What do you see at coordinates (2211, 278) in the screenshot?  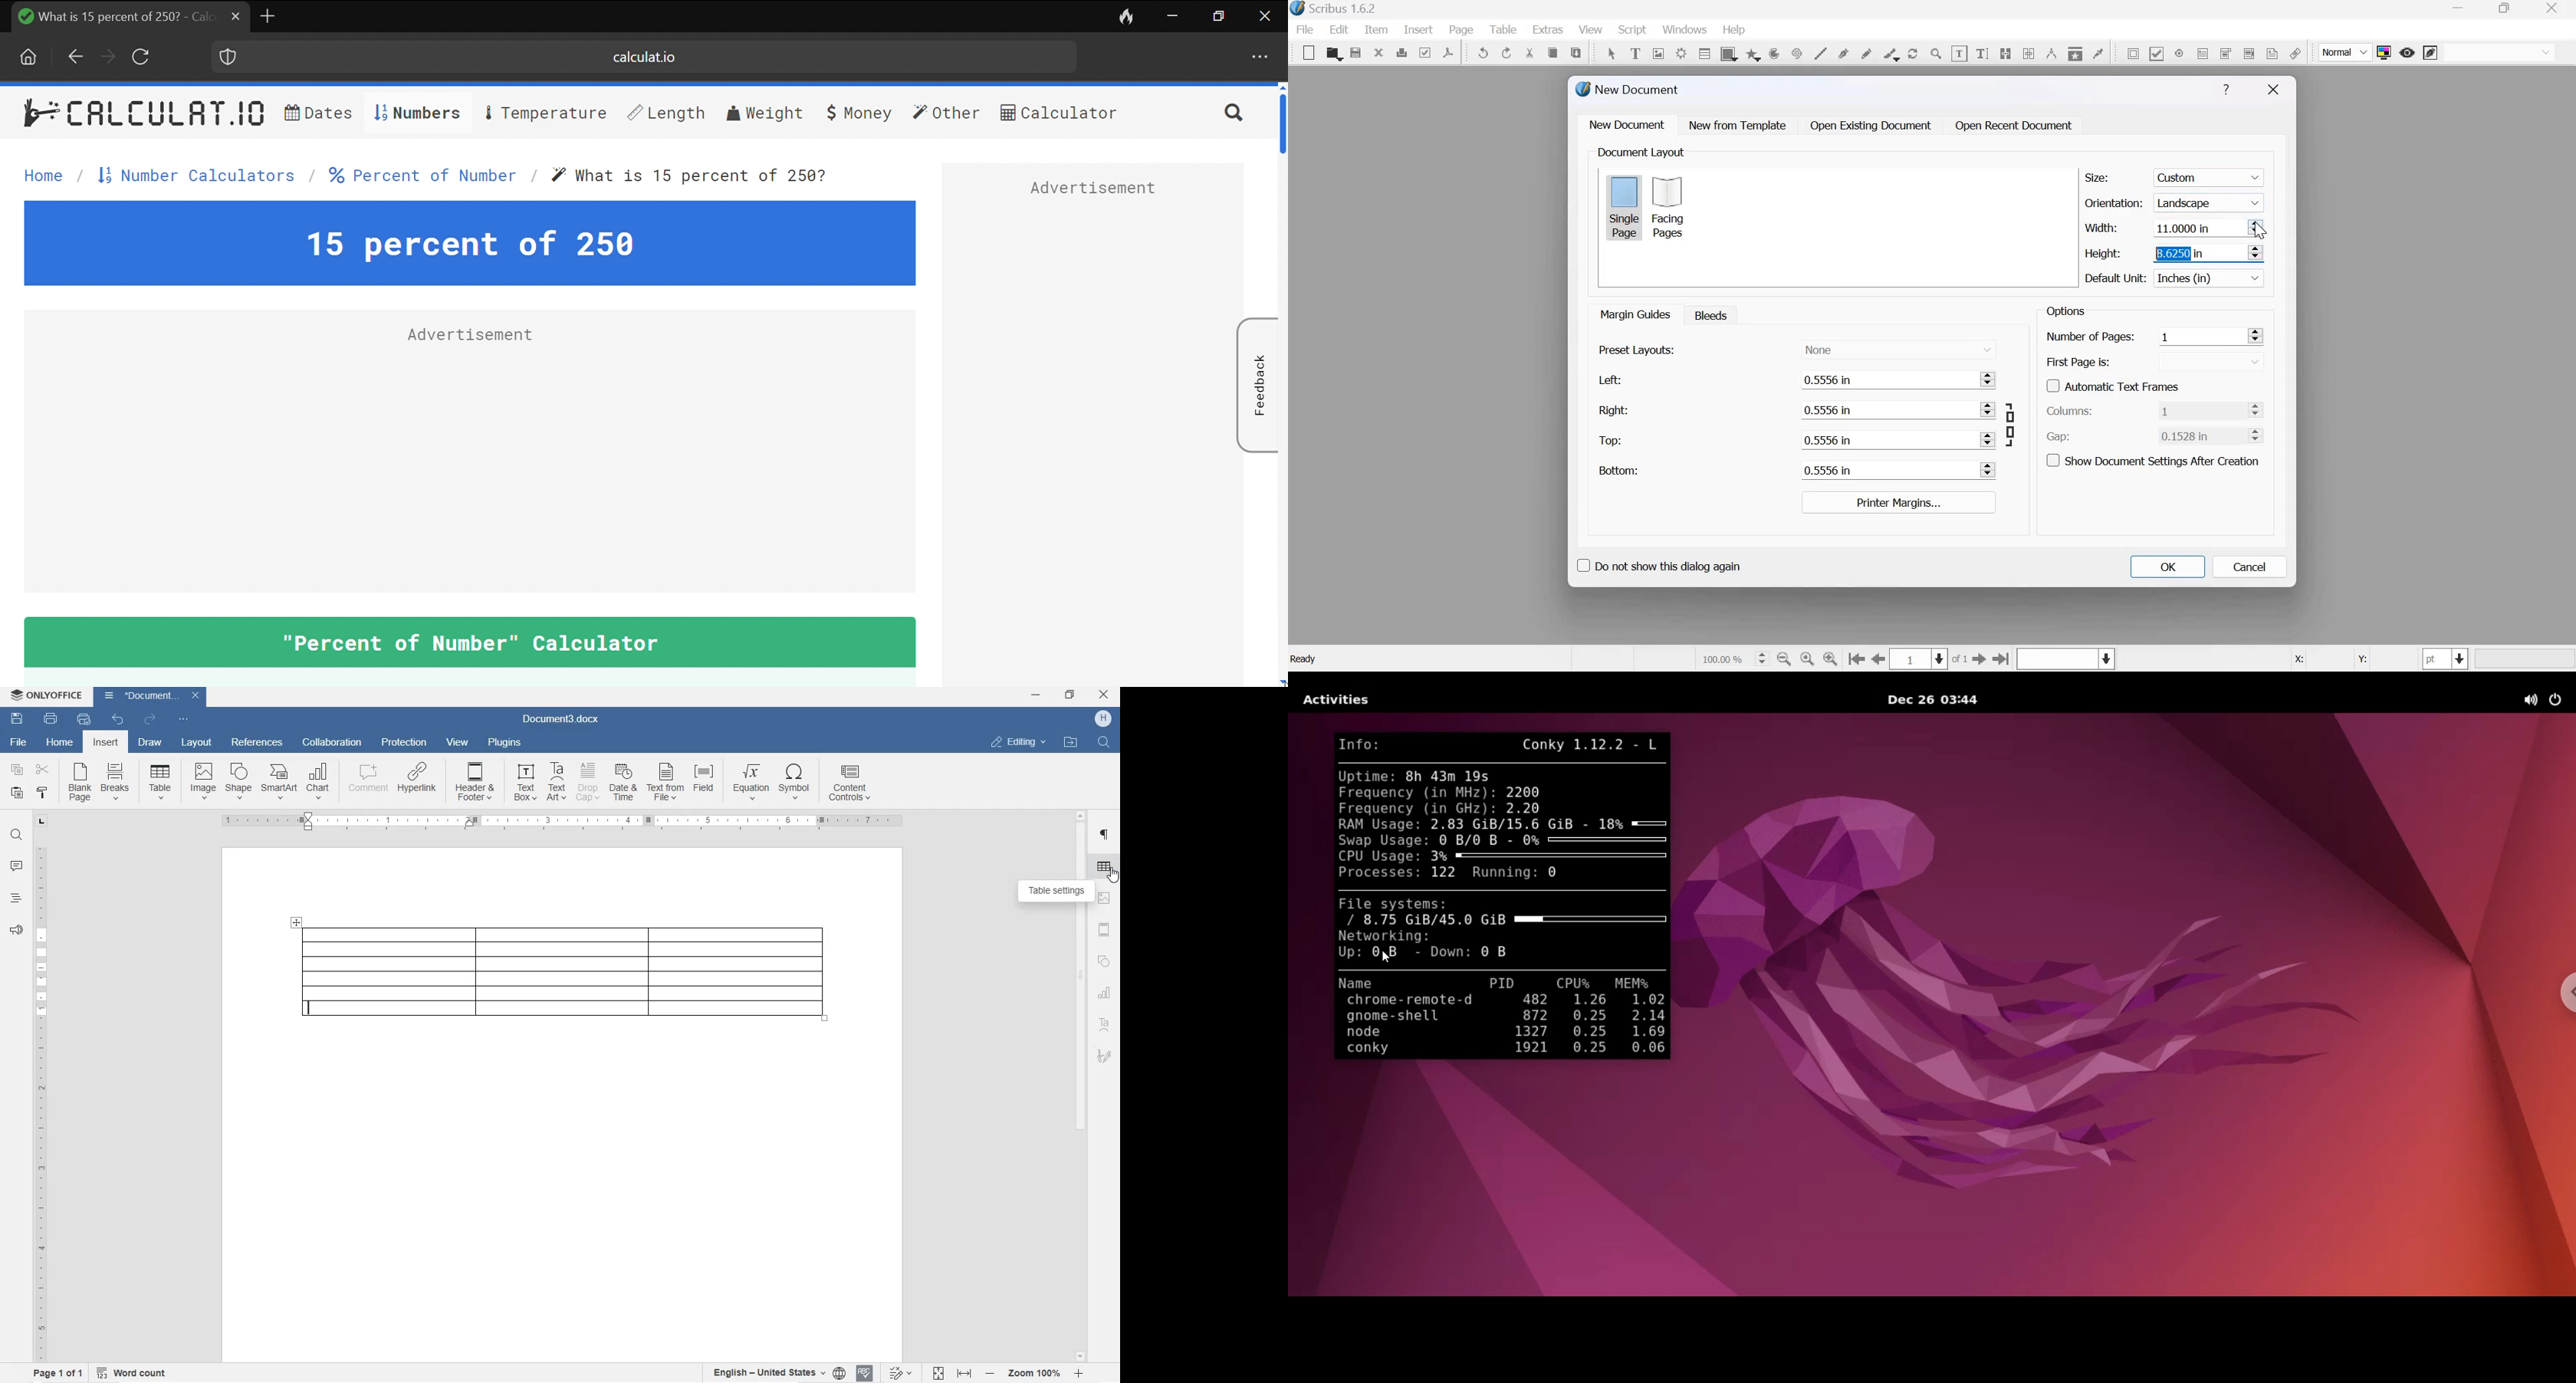 I see `Inches (in)` at bounding box center [2211, 278].